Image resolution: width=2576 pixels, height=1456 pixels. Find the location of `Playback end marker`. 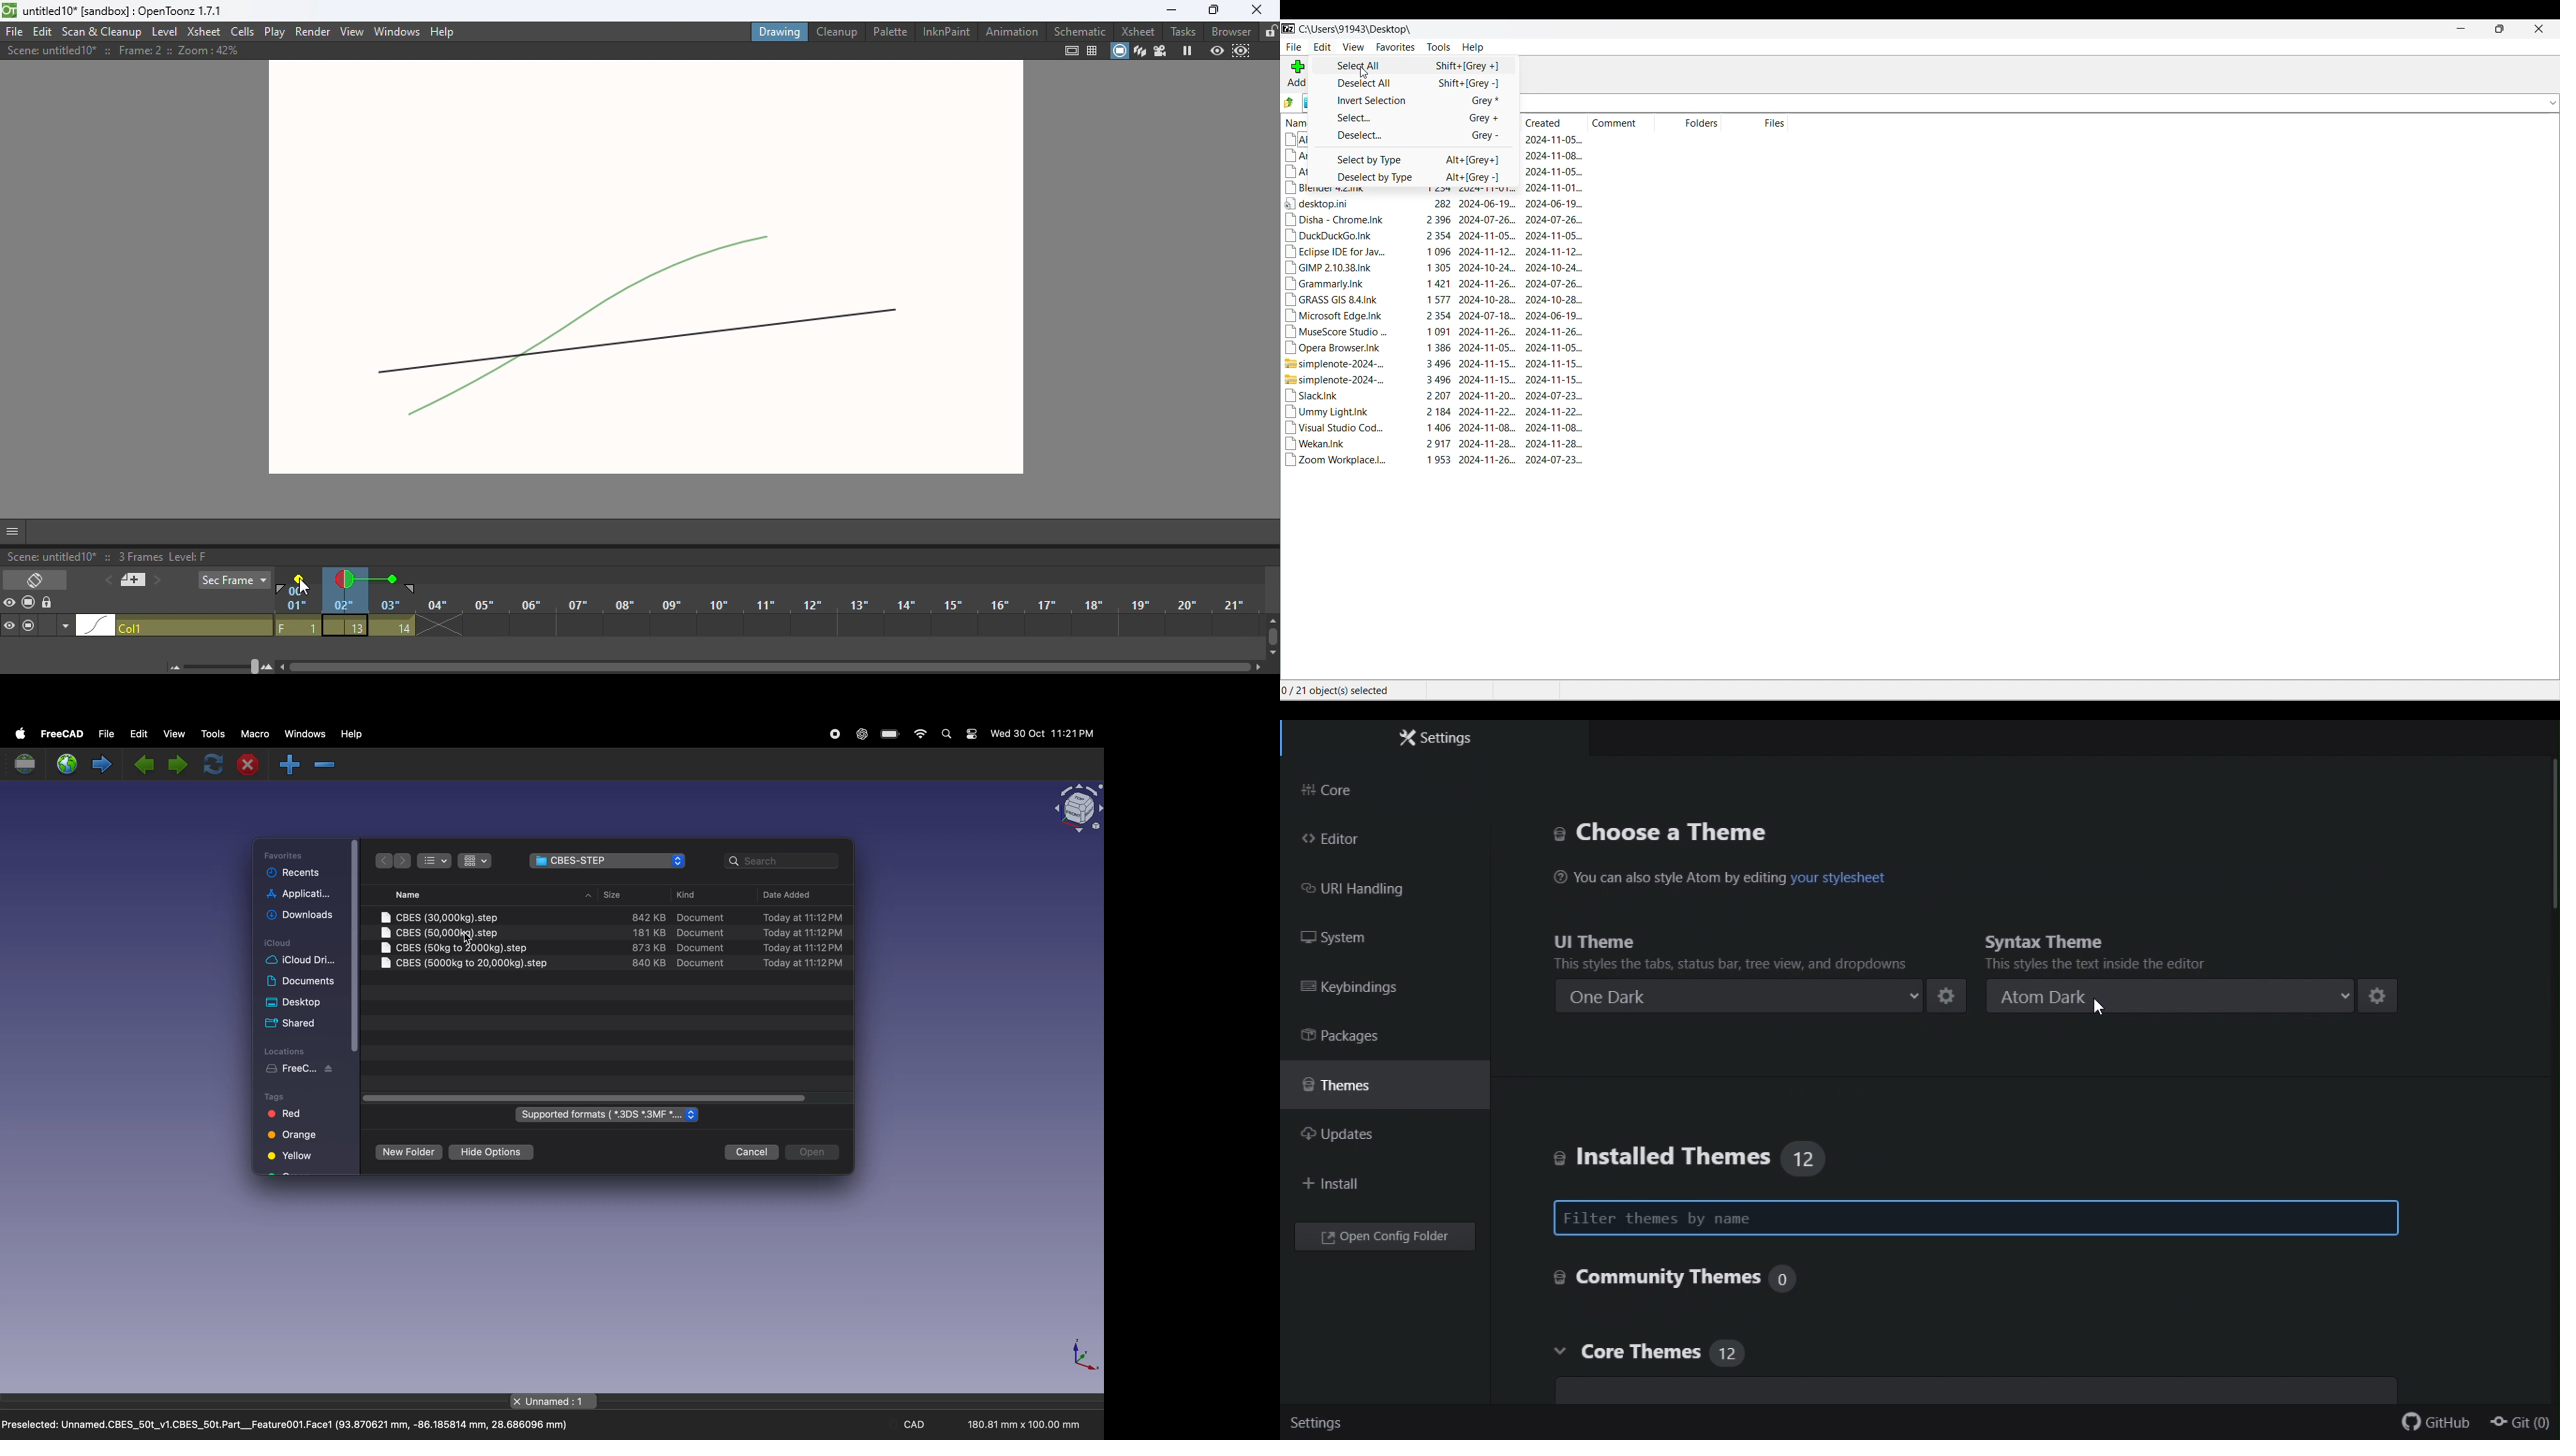

Playback end marker is located at coordinates (412, 590).